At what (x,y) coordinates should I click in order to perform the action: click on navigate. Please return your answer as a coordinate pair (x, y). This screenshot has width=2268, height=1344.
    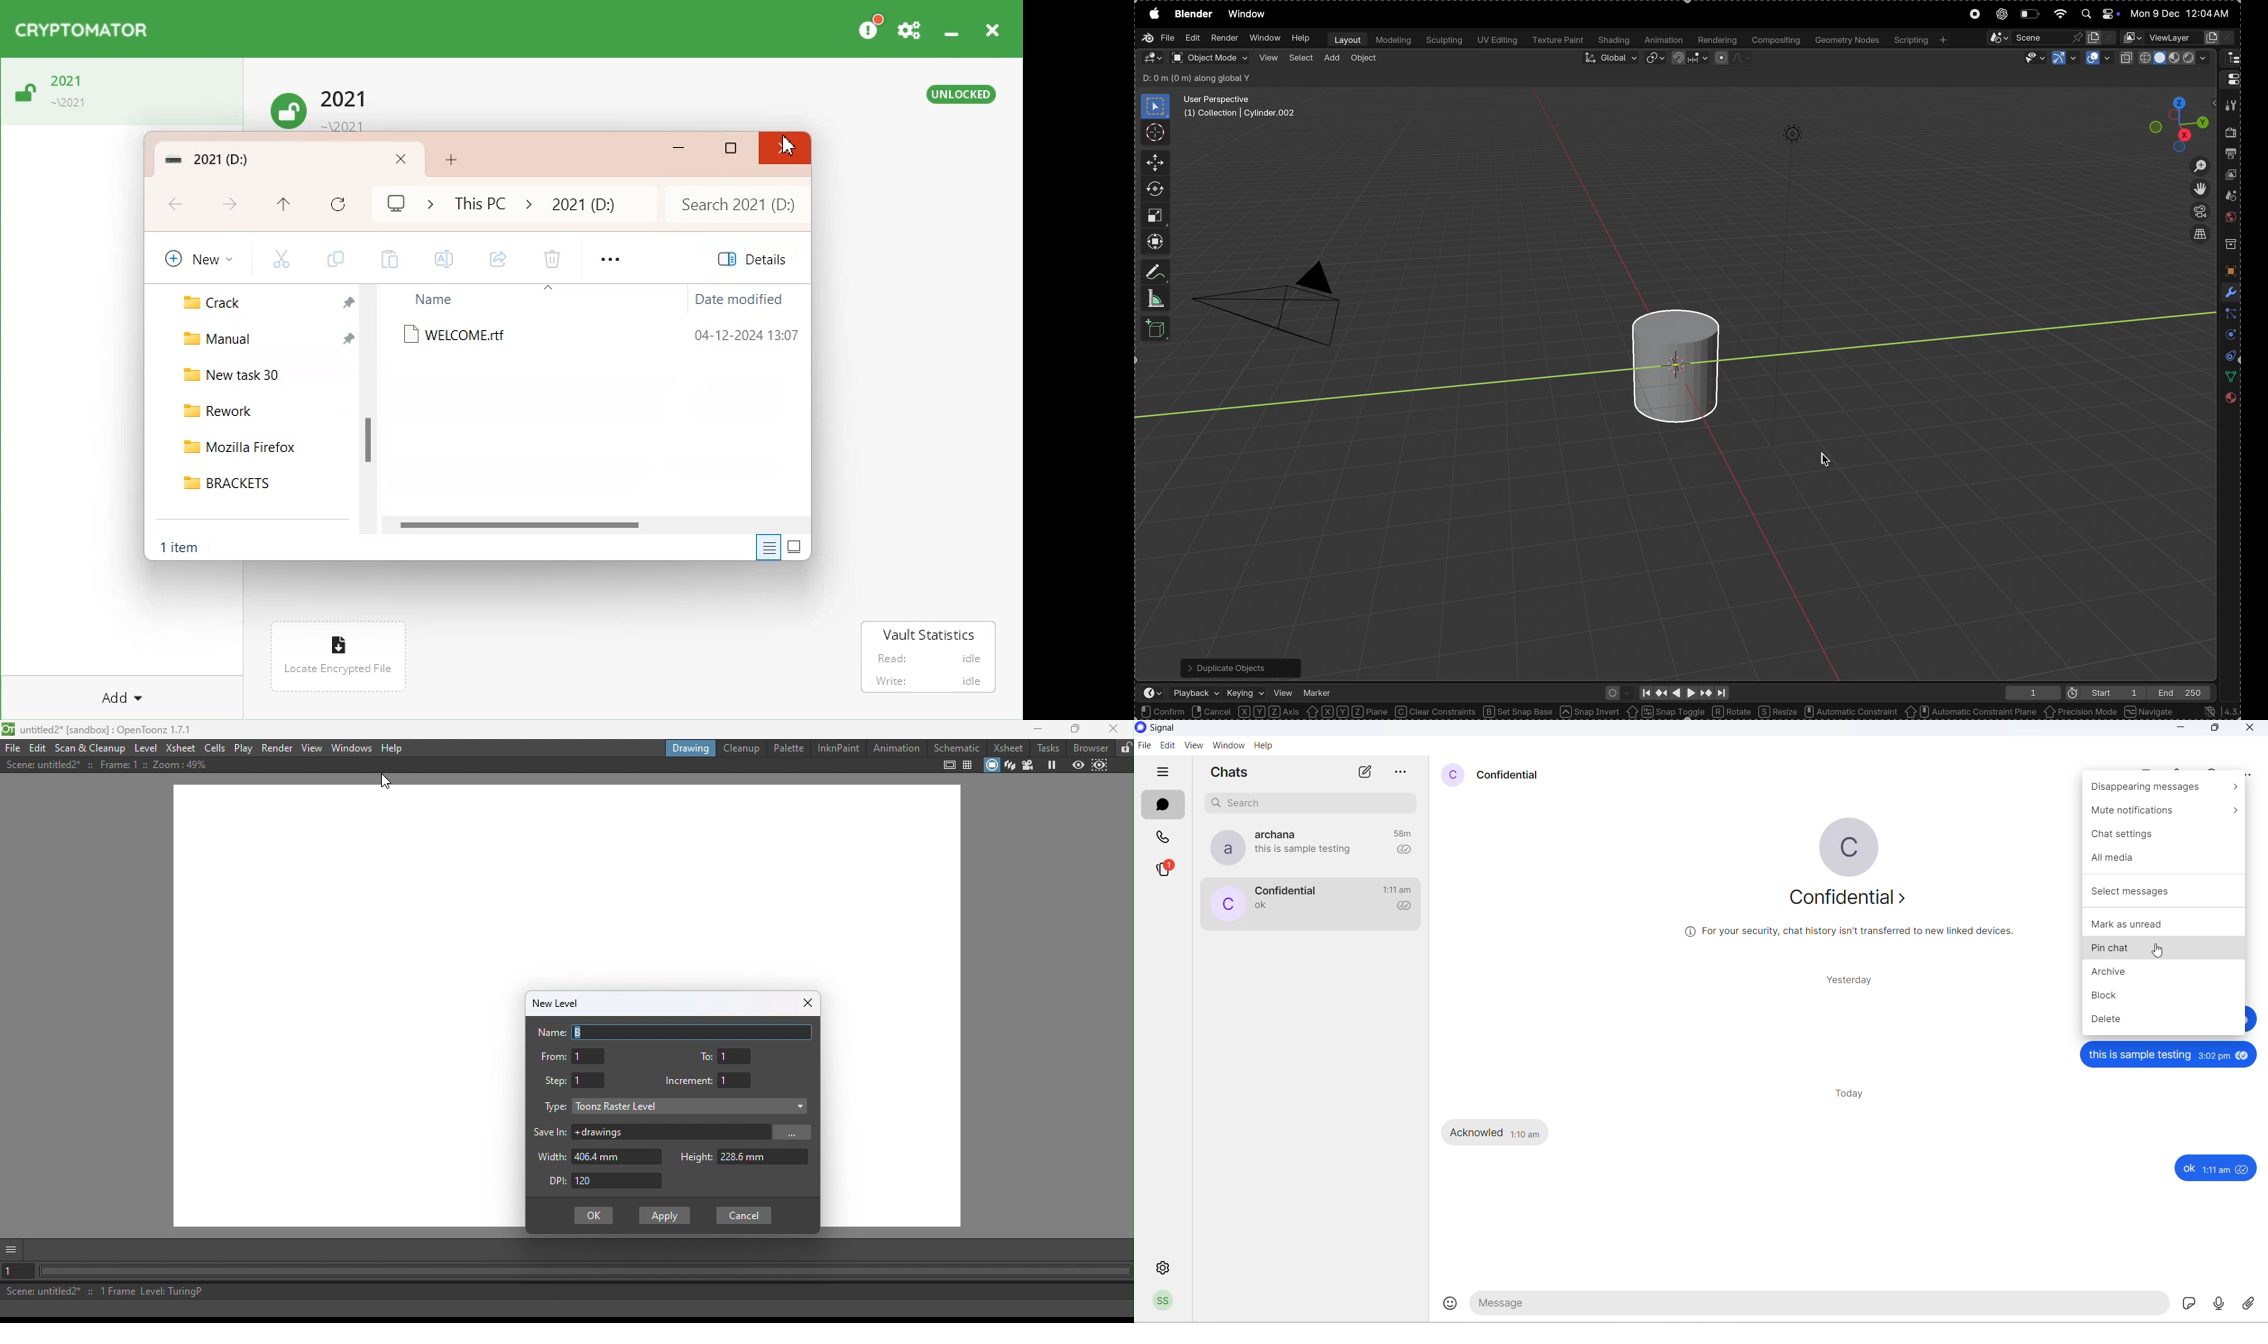
    Looking at the image, I should click on (2151, 711).